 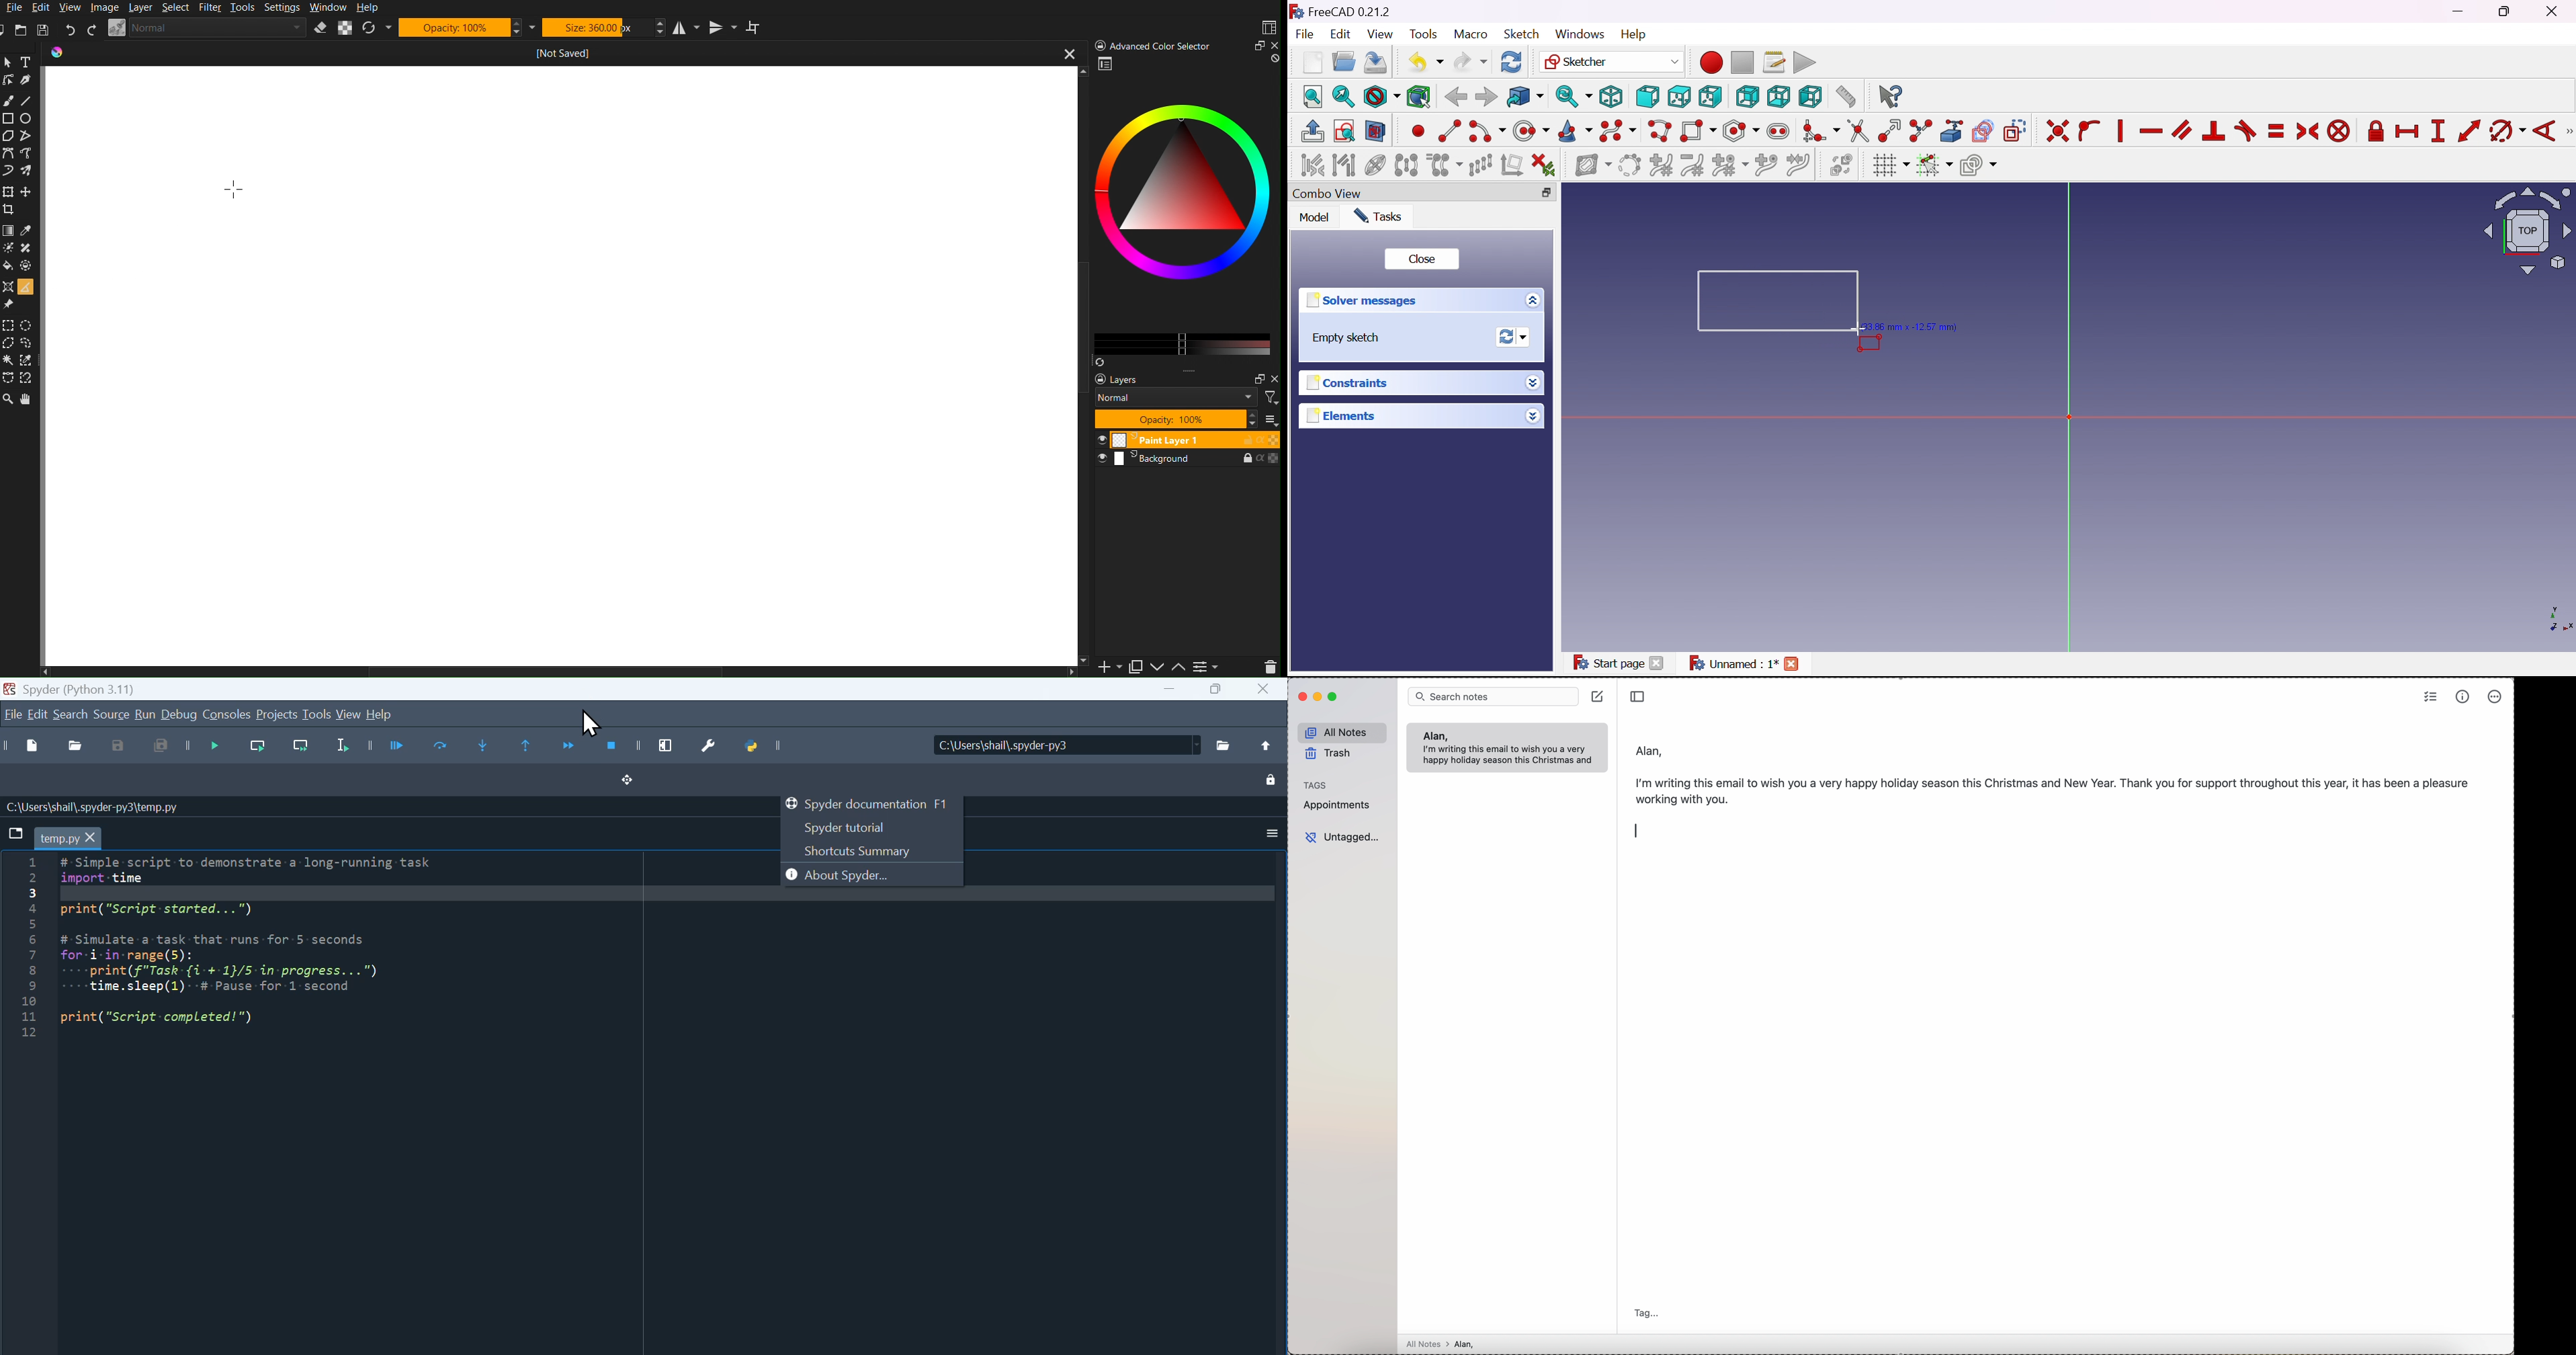 What do you see at coordinates (71, 716) in the screenshot?
I see `Search` at bounding box center [71, 716].